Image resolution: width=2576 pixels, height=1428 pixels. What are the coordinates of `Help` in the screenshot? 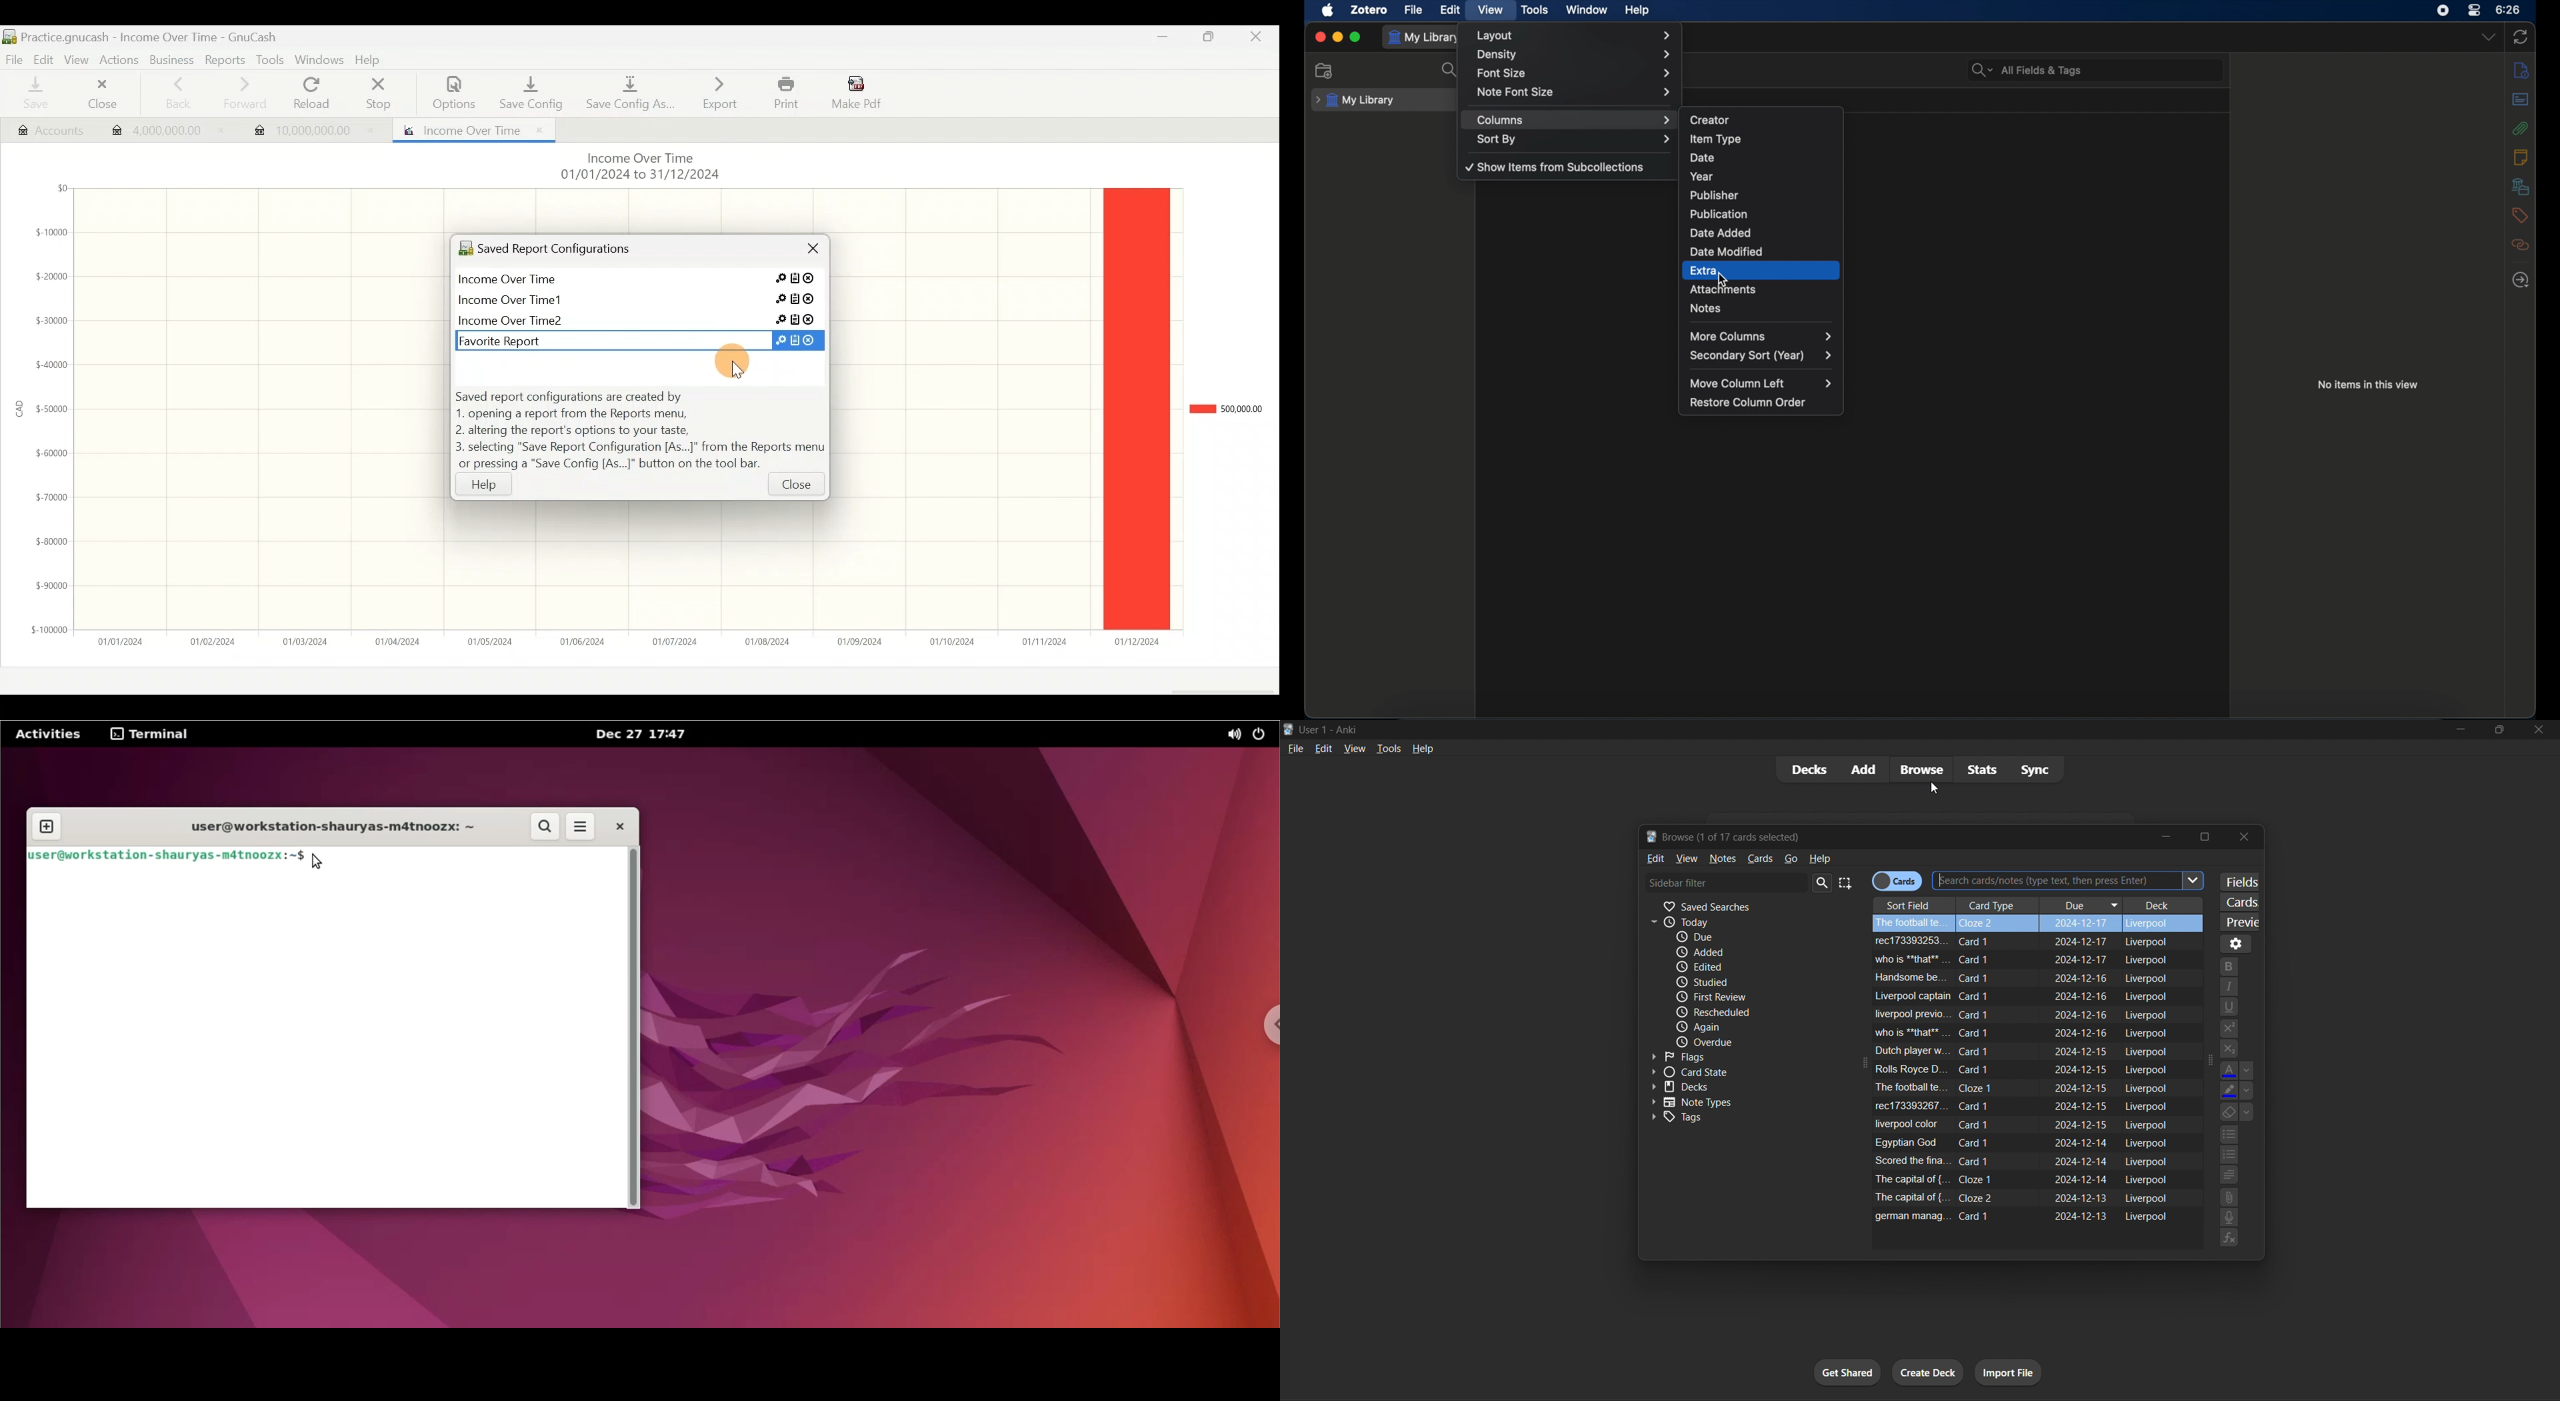 It's located at (494, 484).